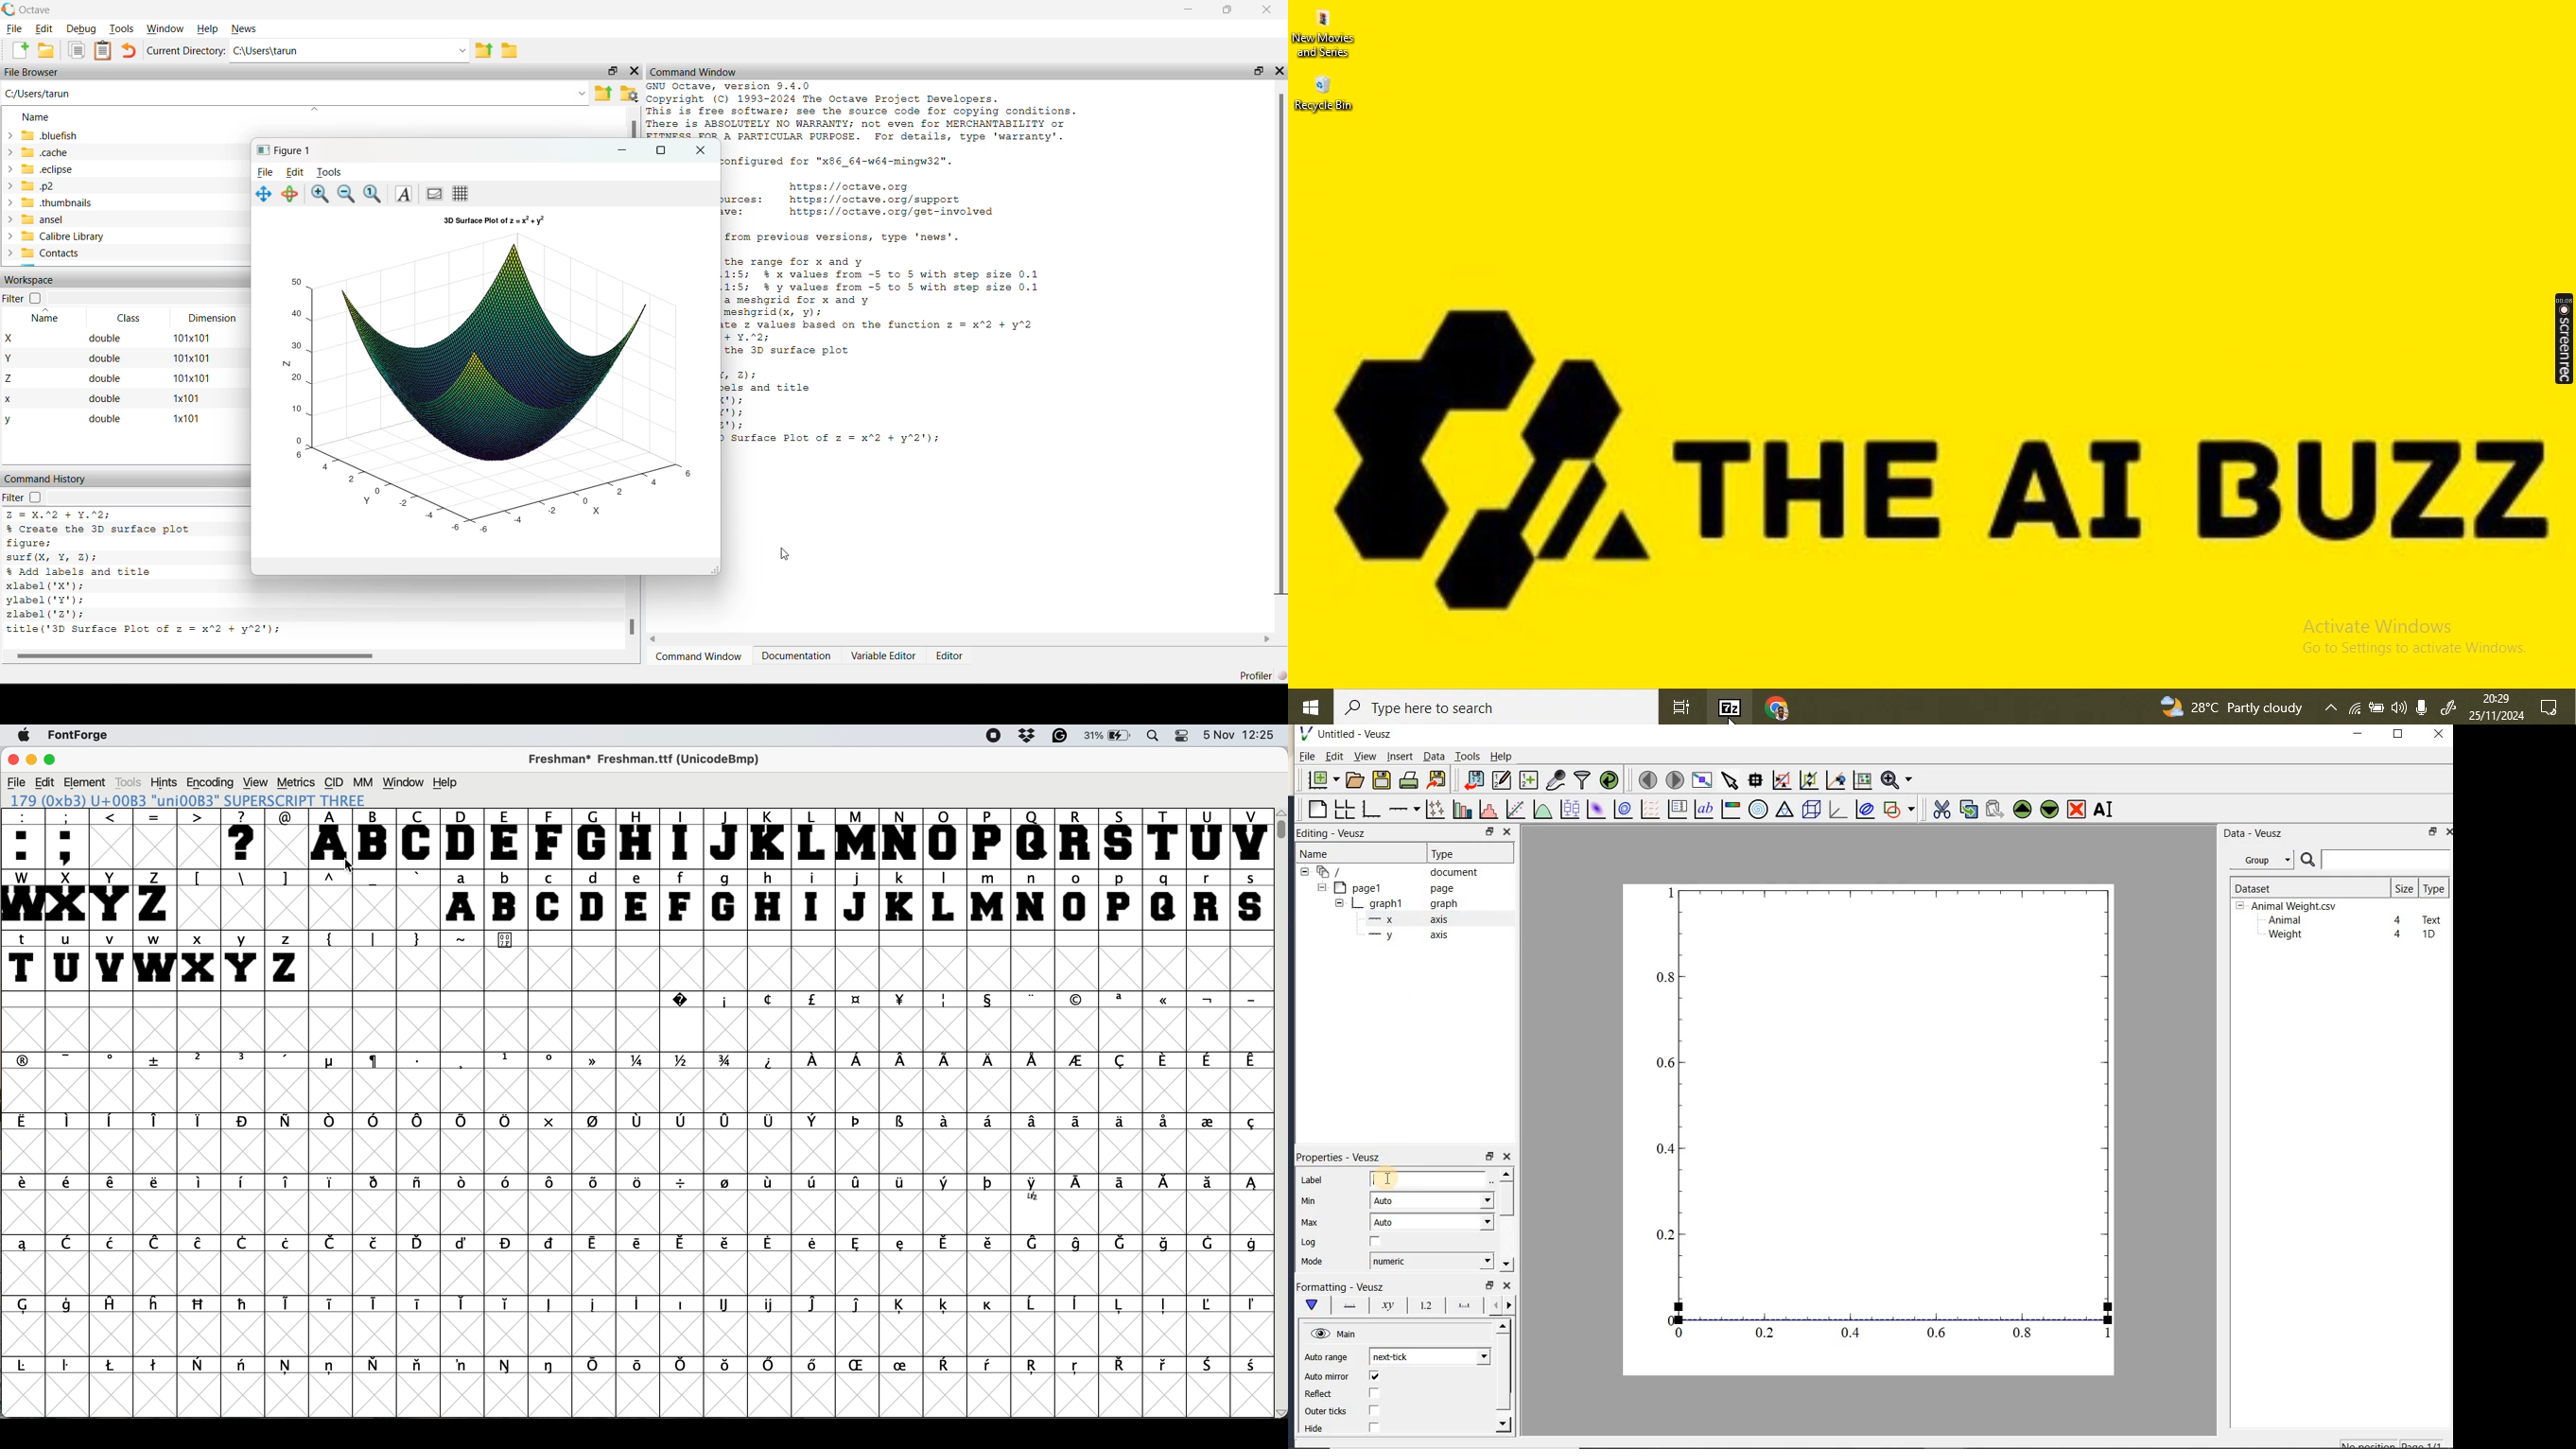 The width and height of the screenshot is (2576, 1456). I want to click on microphone, so click(2398, 708).